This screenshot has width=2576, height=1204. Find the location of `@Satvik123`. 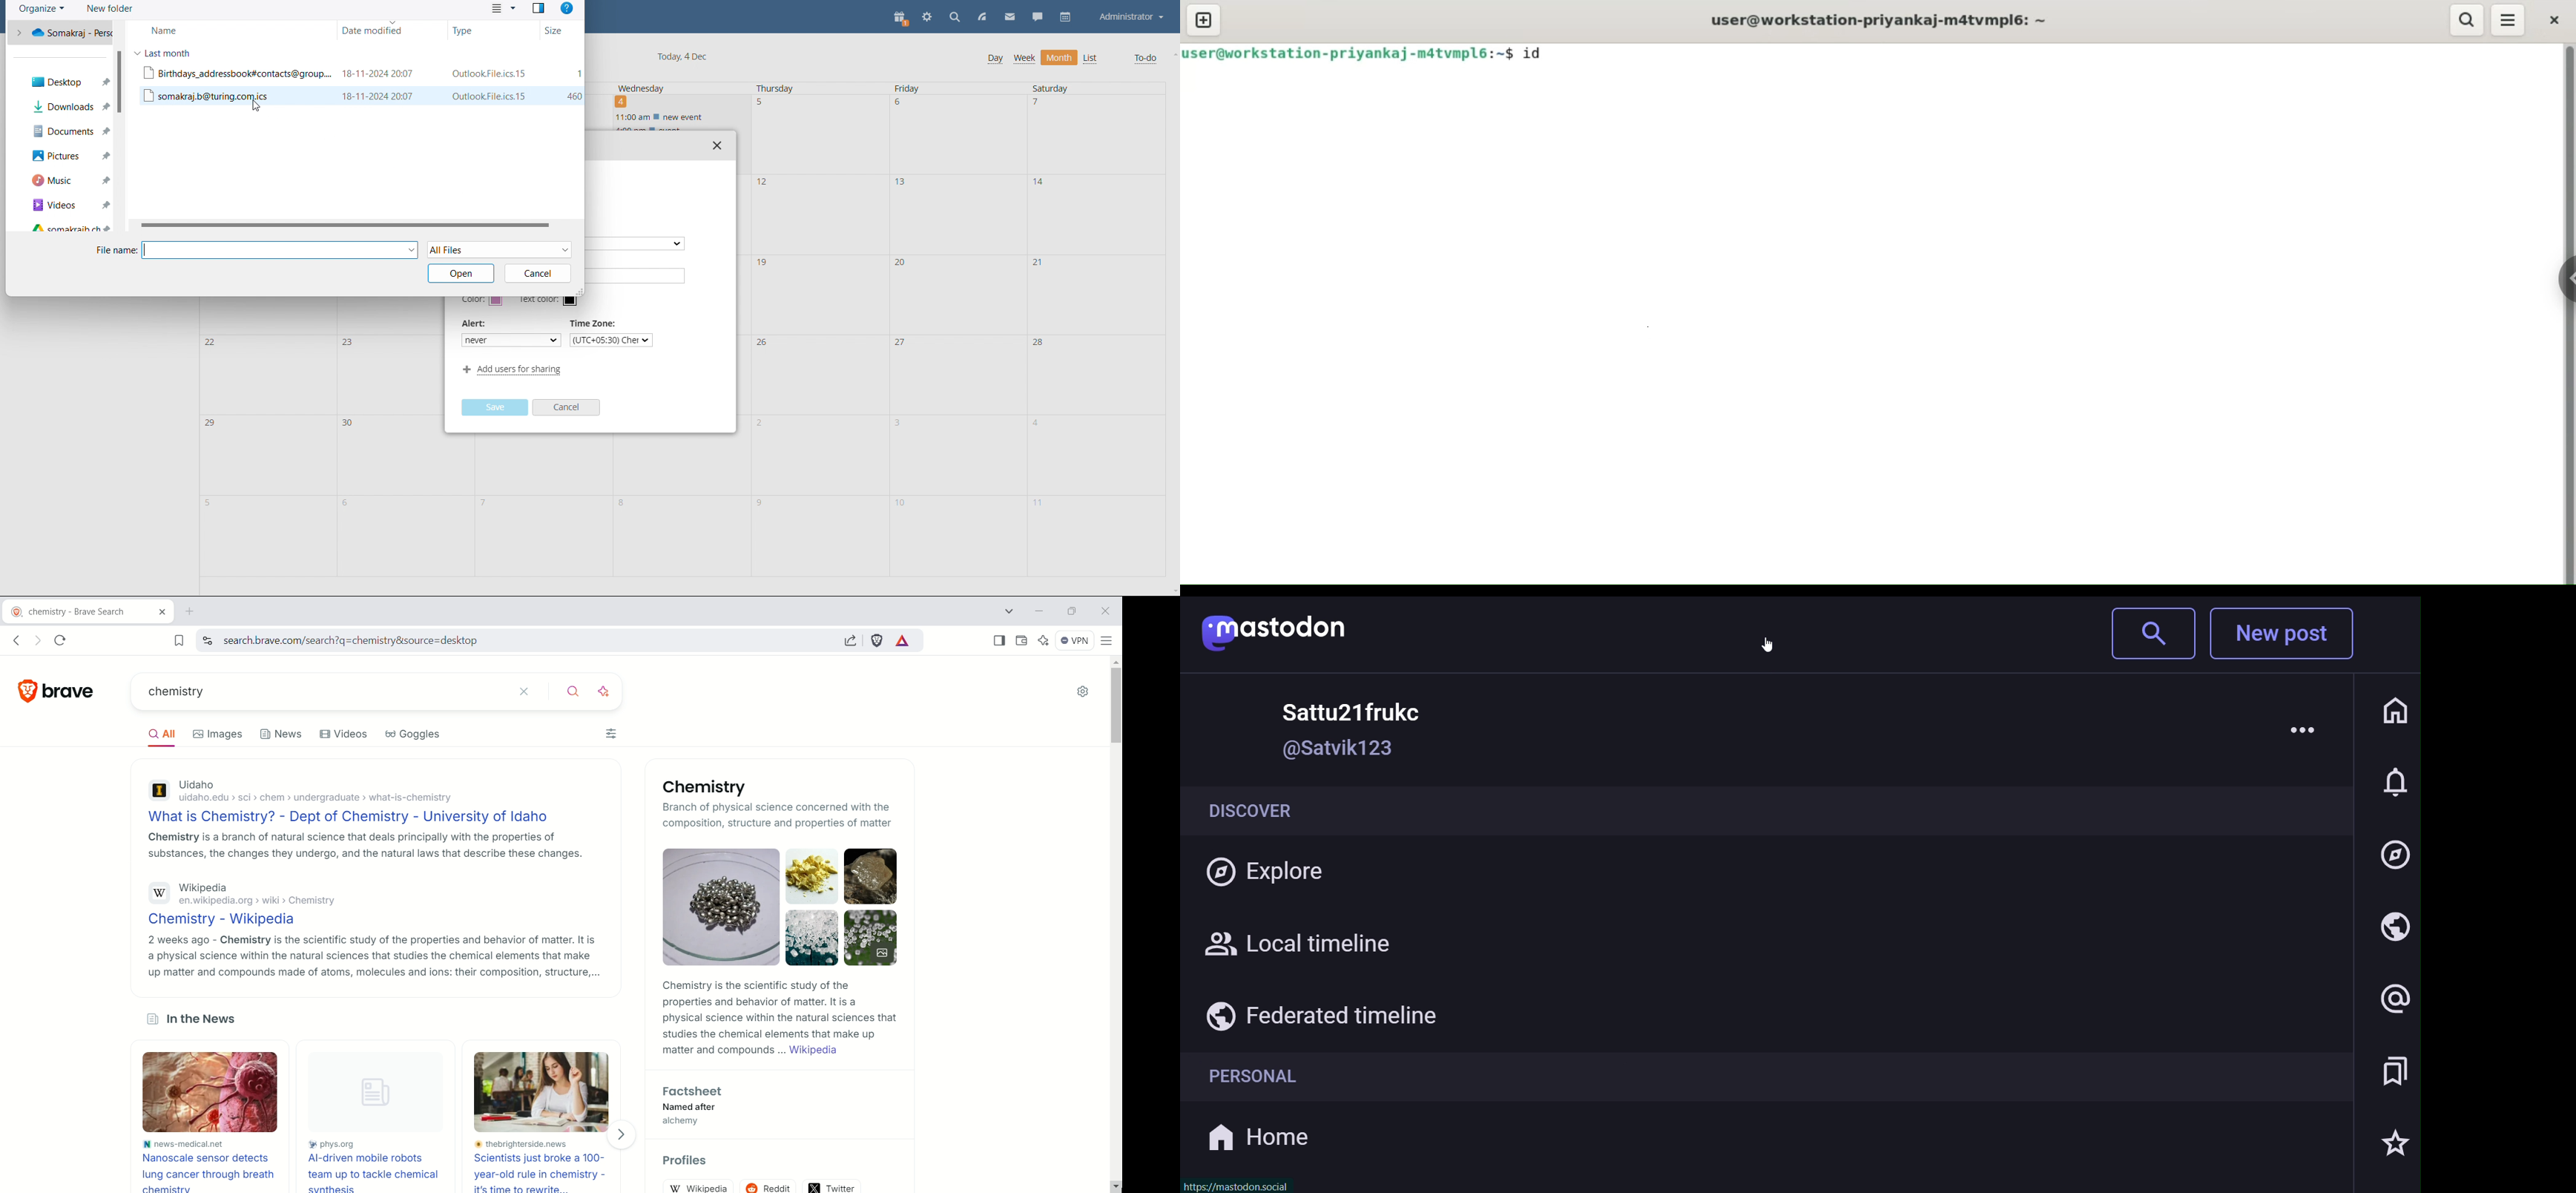

@Satvik123 is located at coordinates (1336, 750).